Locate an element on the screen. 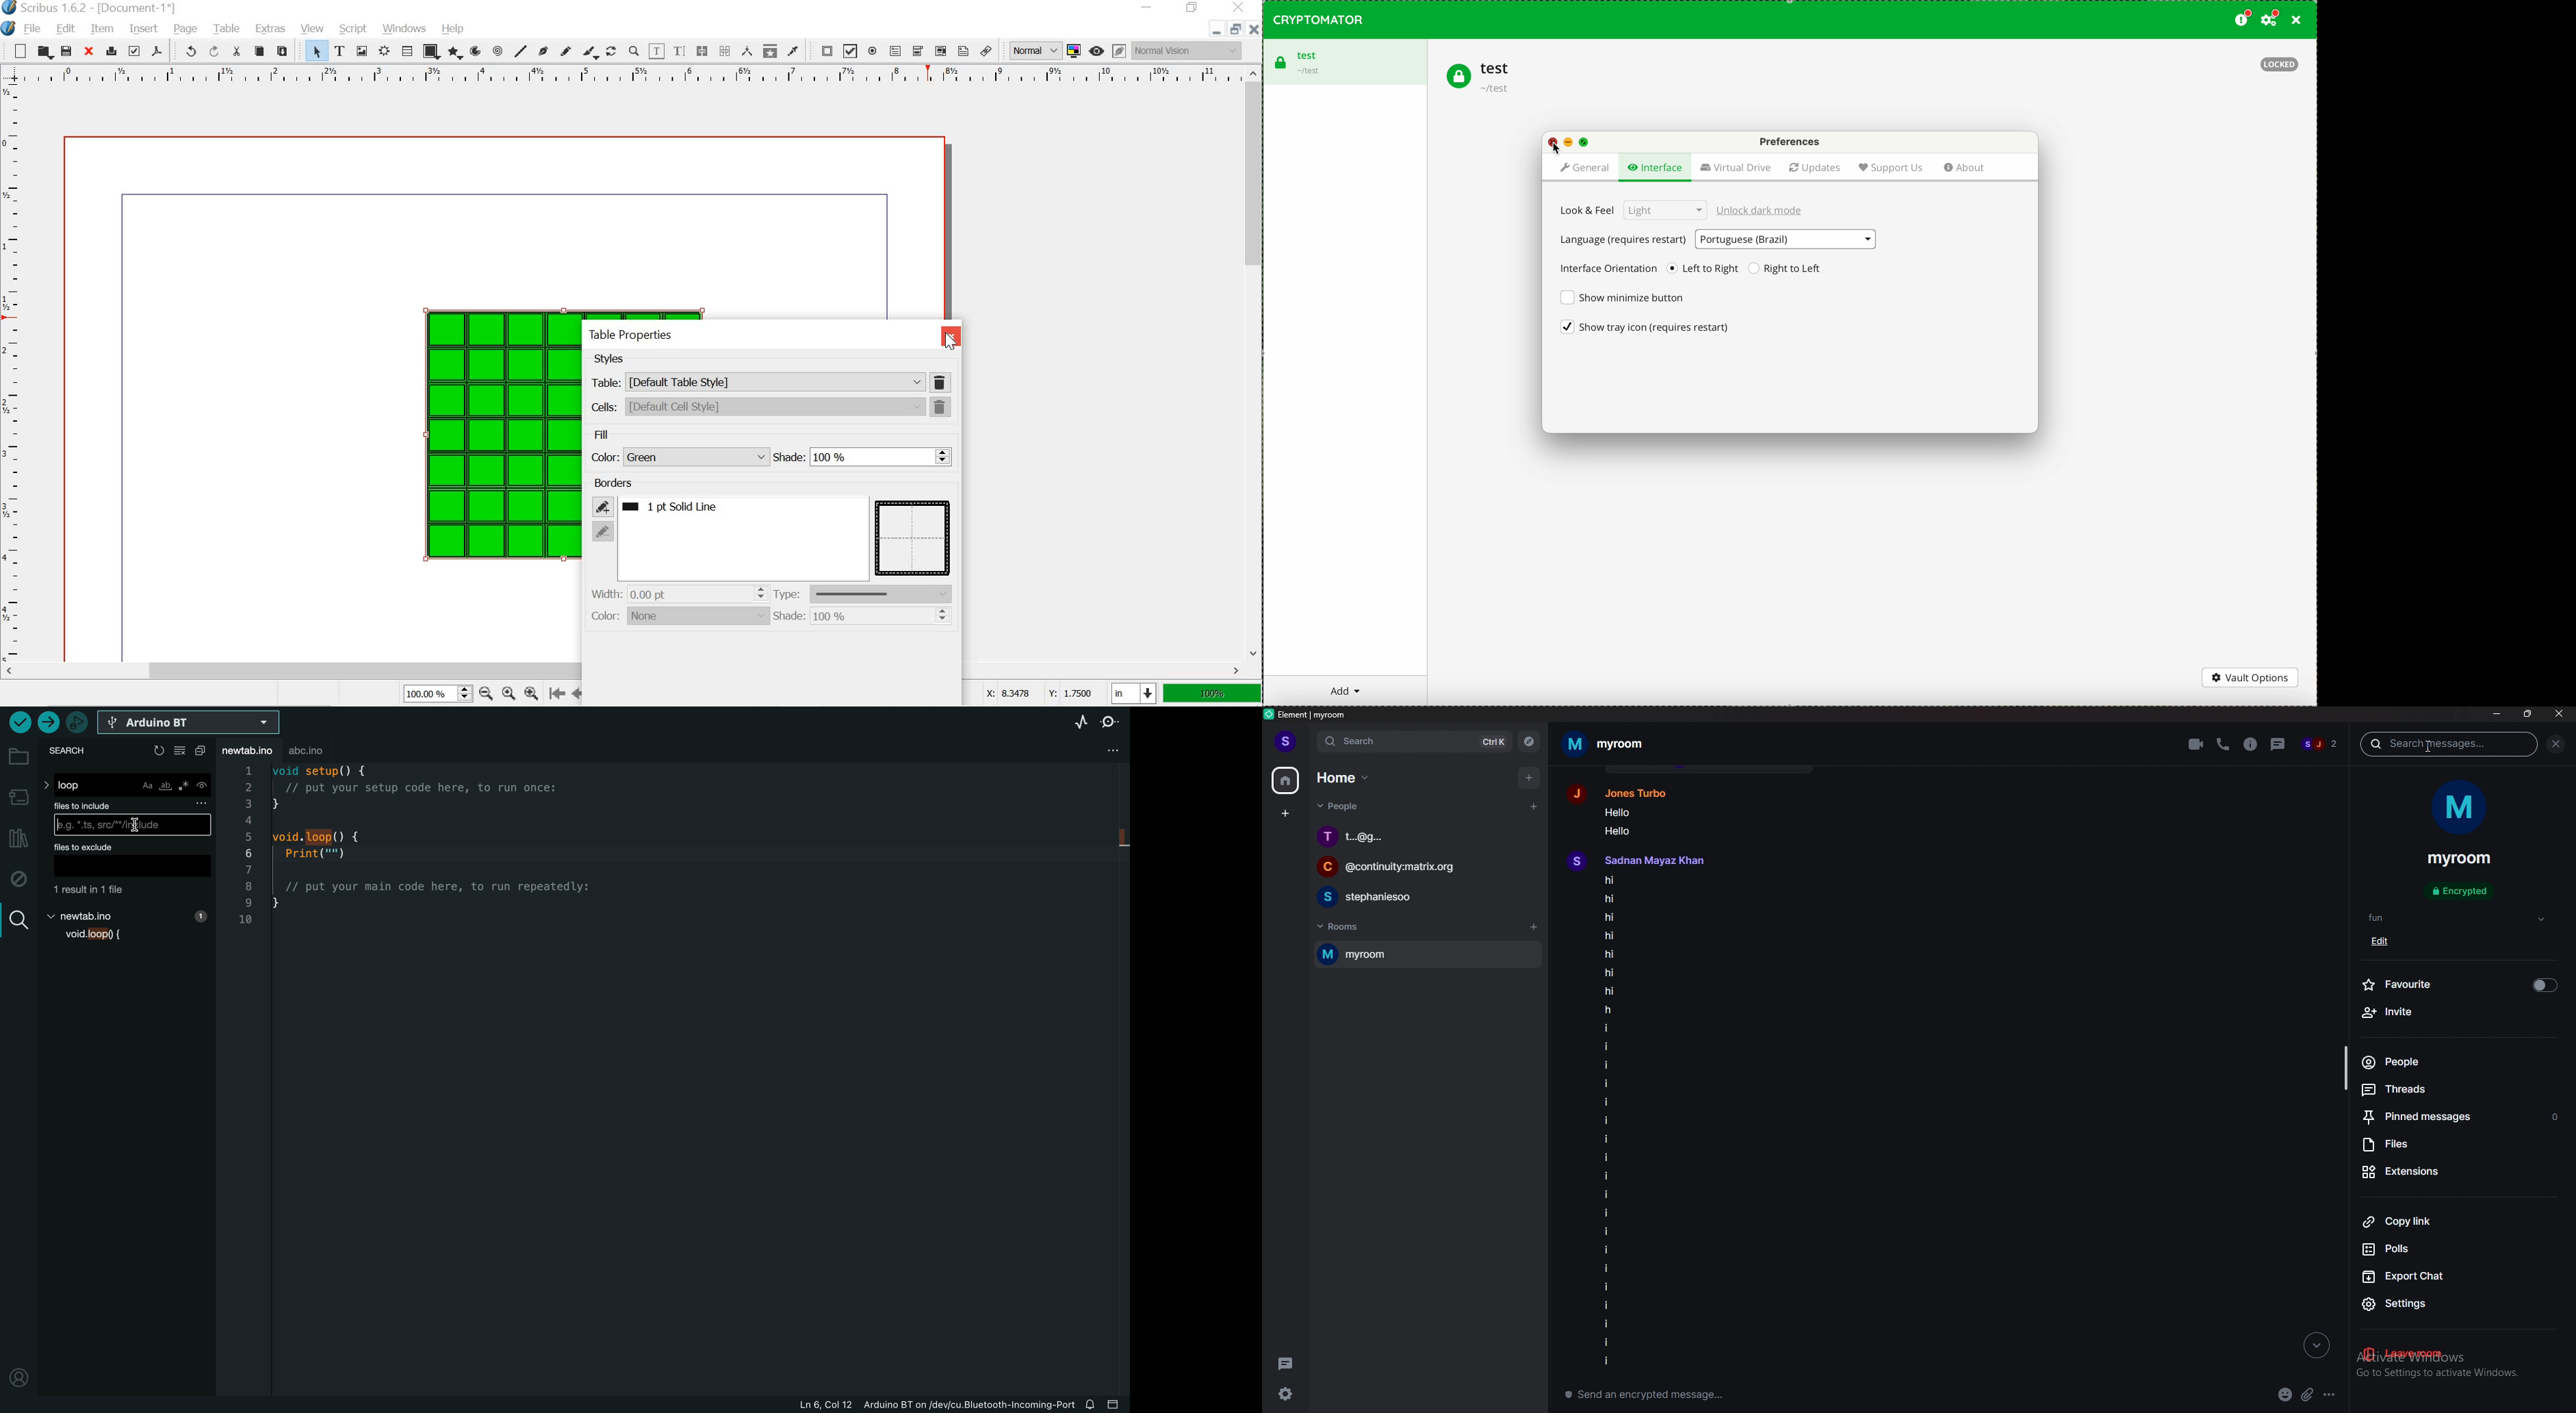 The image size is (2576, 1428). debug is located at coordinates (20, 879).